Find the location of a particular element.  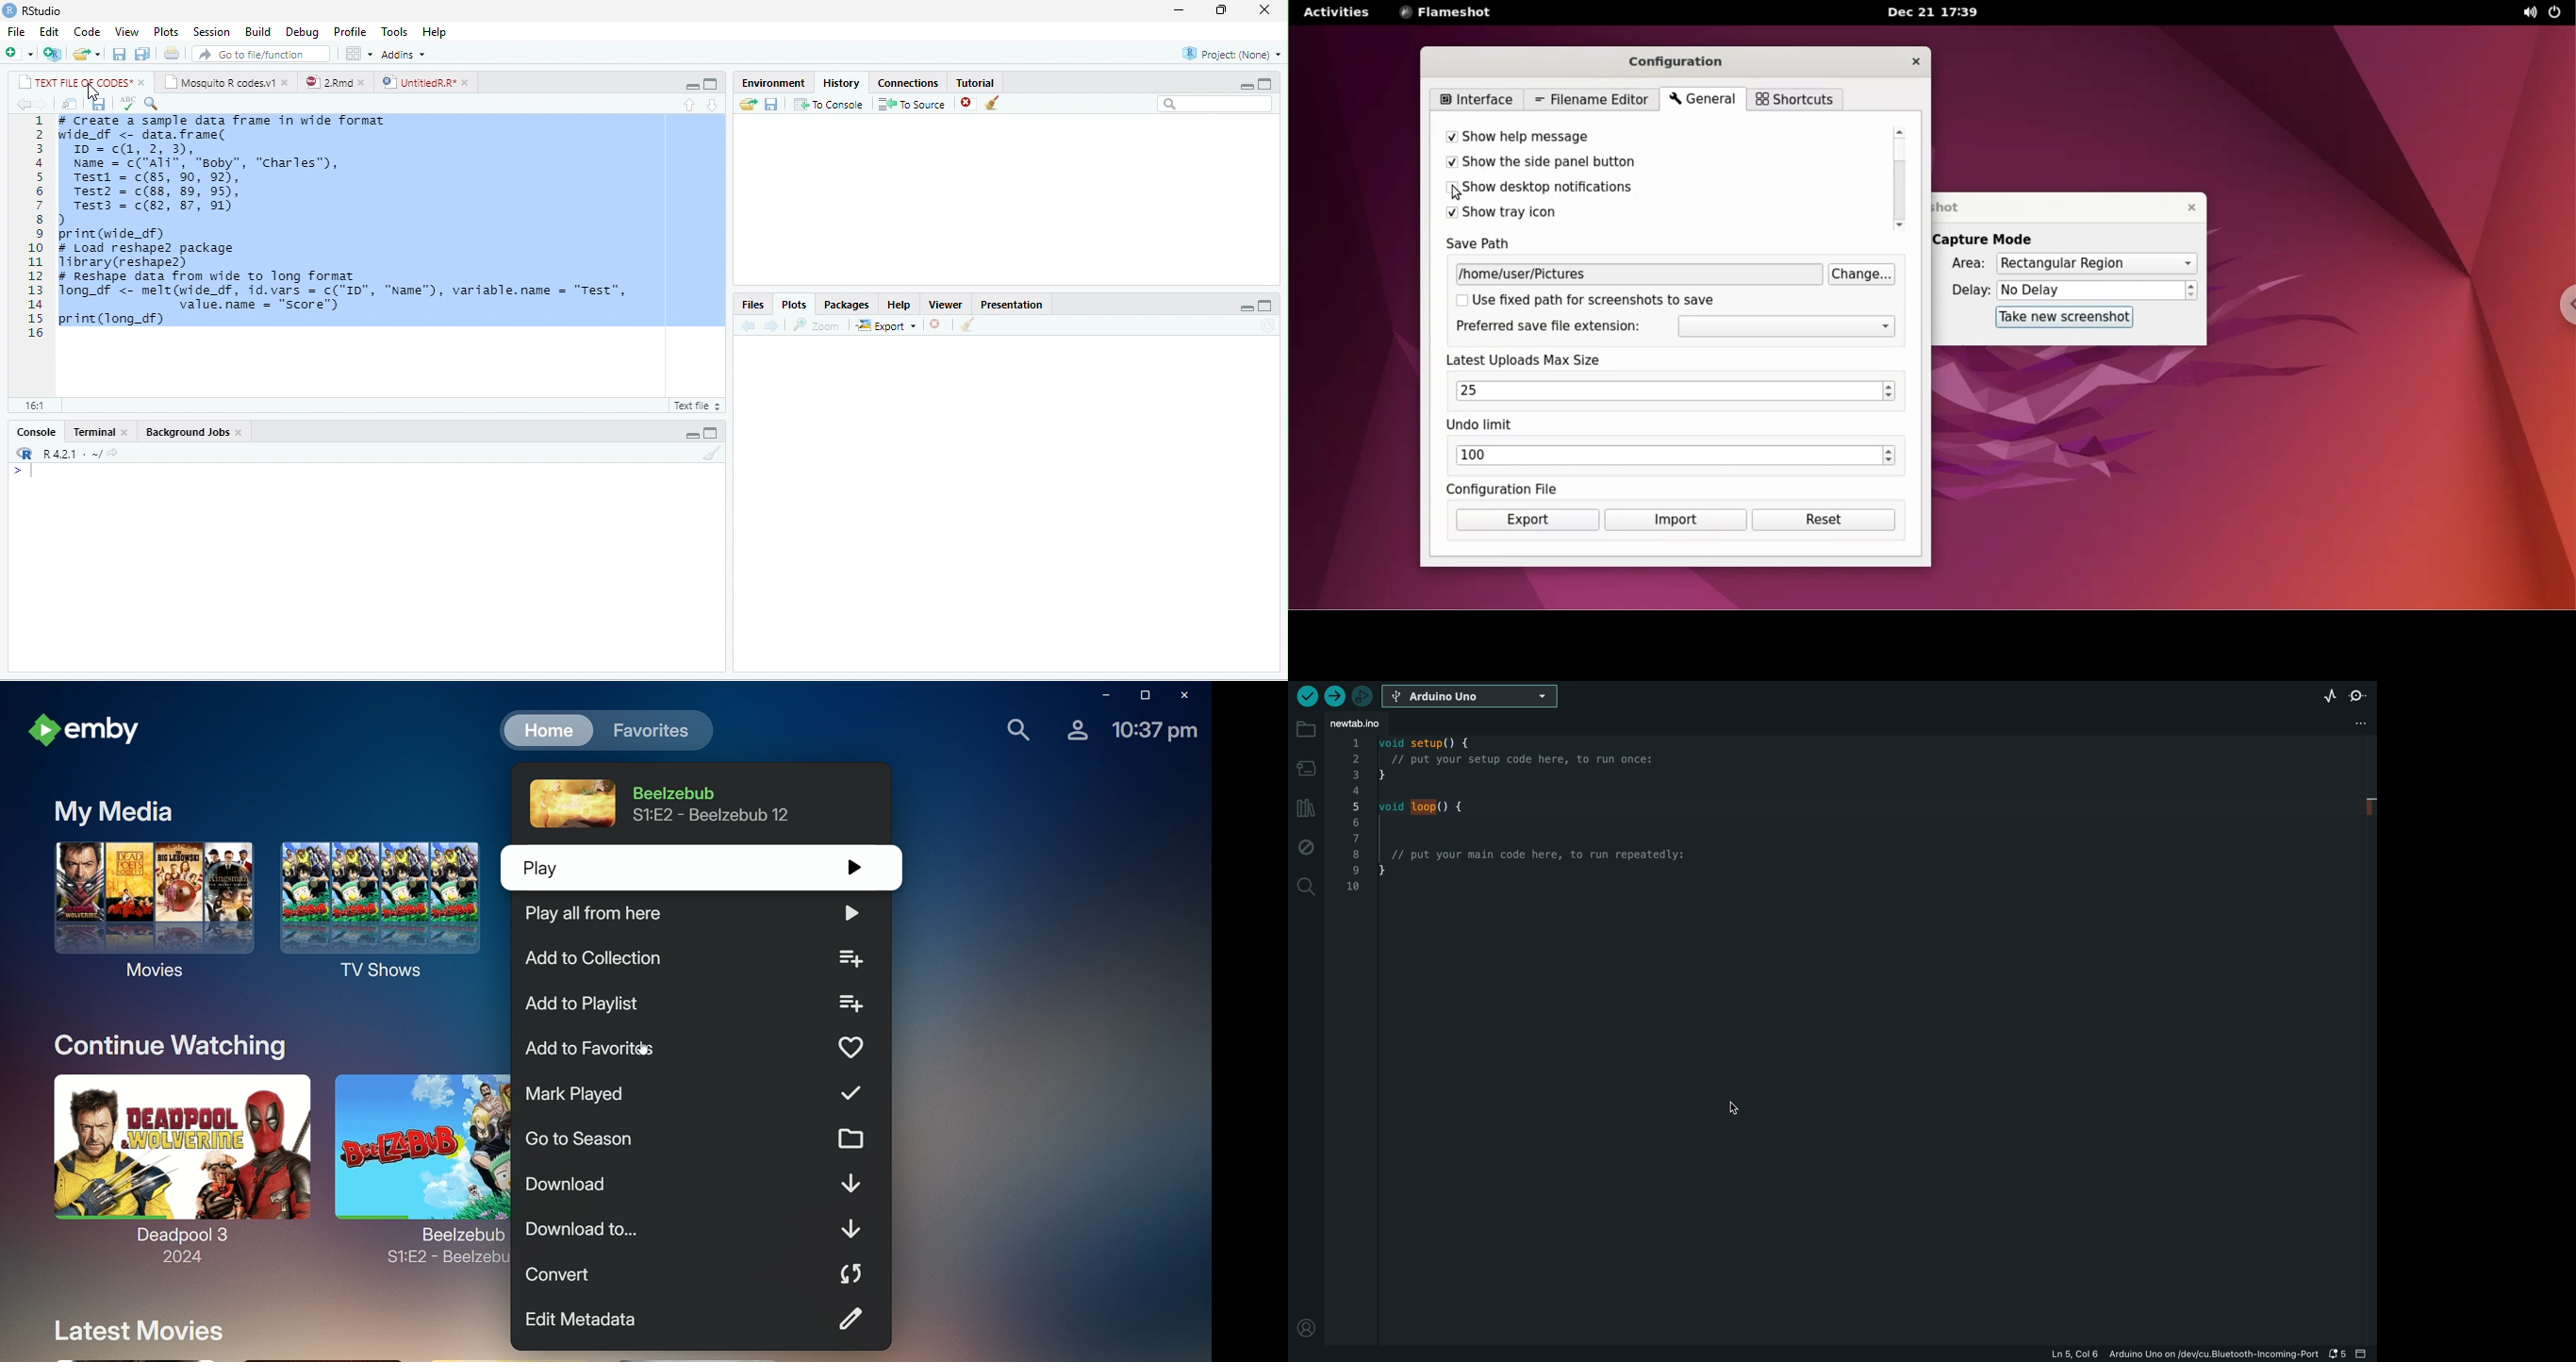

save is located at coordinates (121, 54).